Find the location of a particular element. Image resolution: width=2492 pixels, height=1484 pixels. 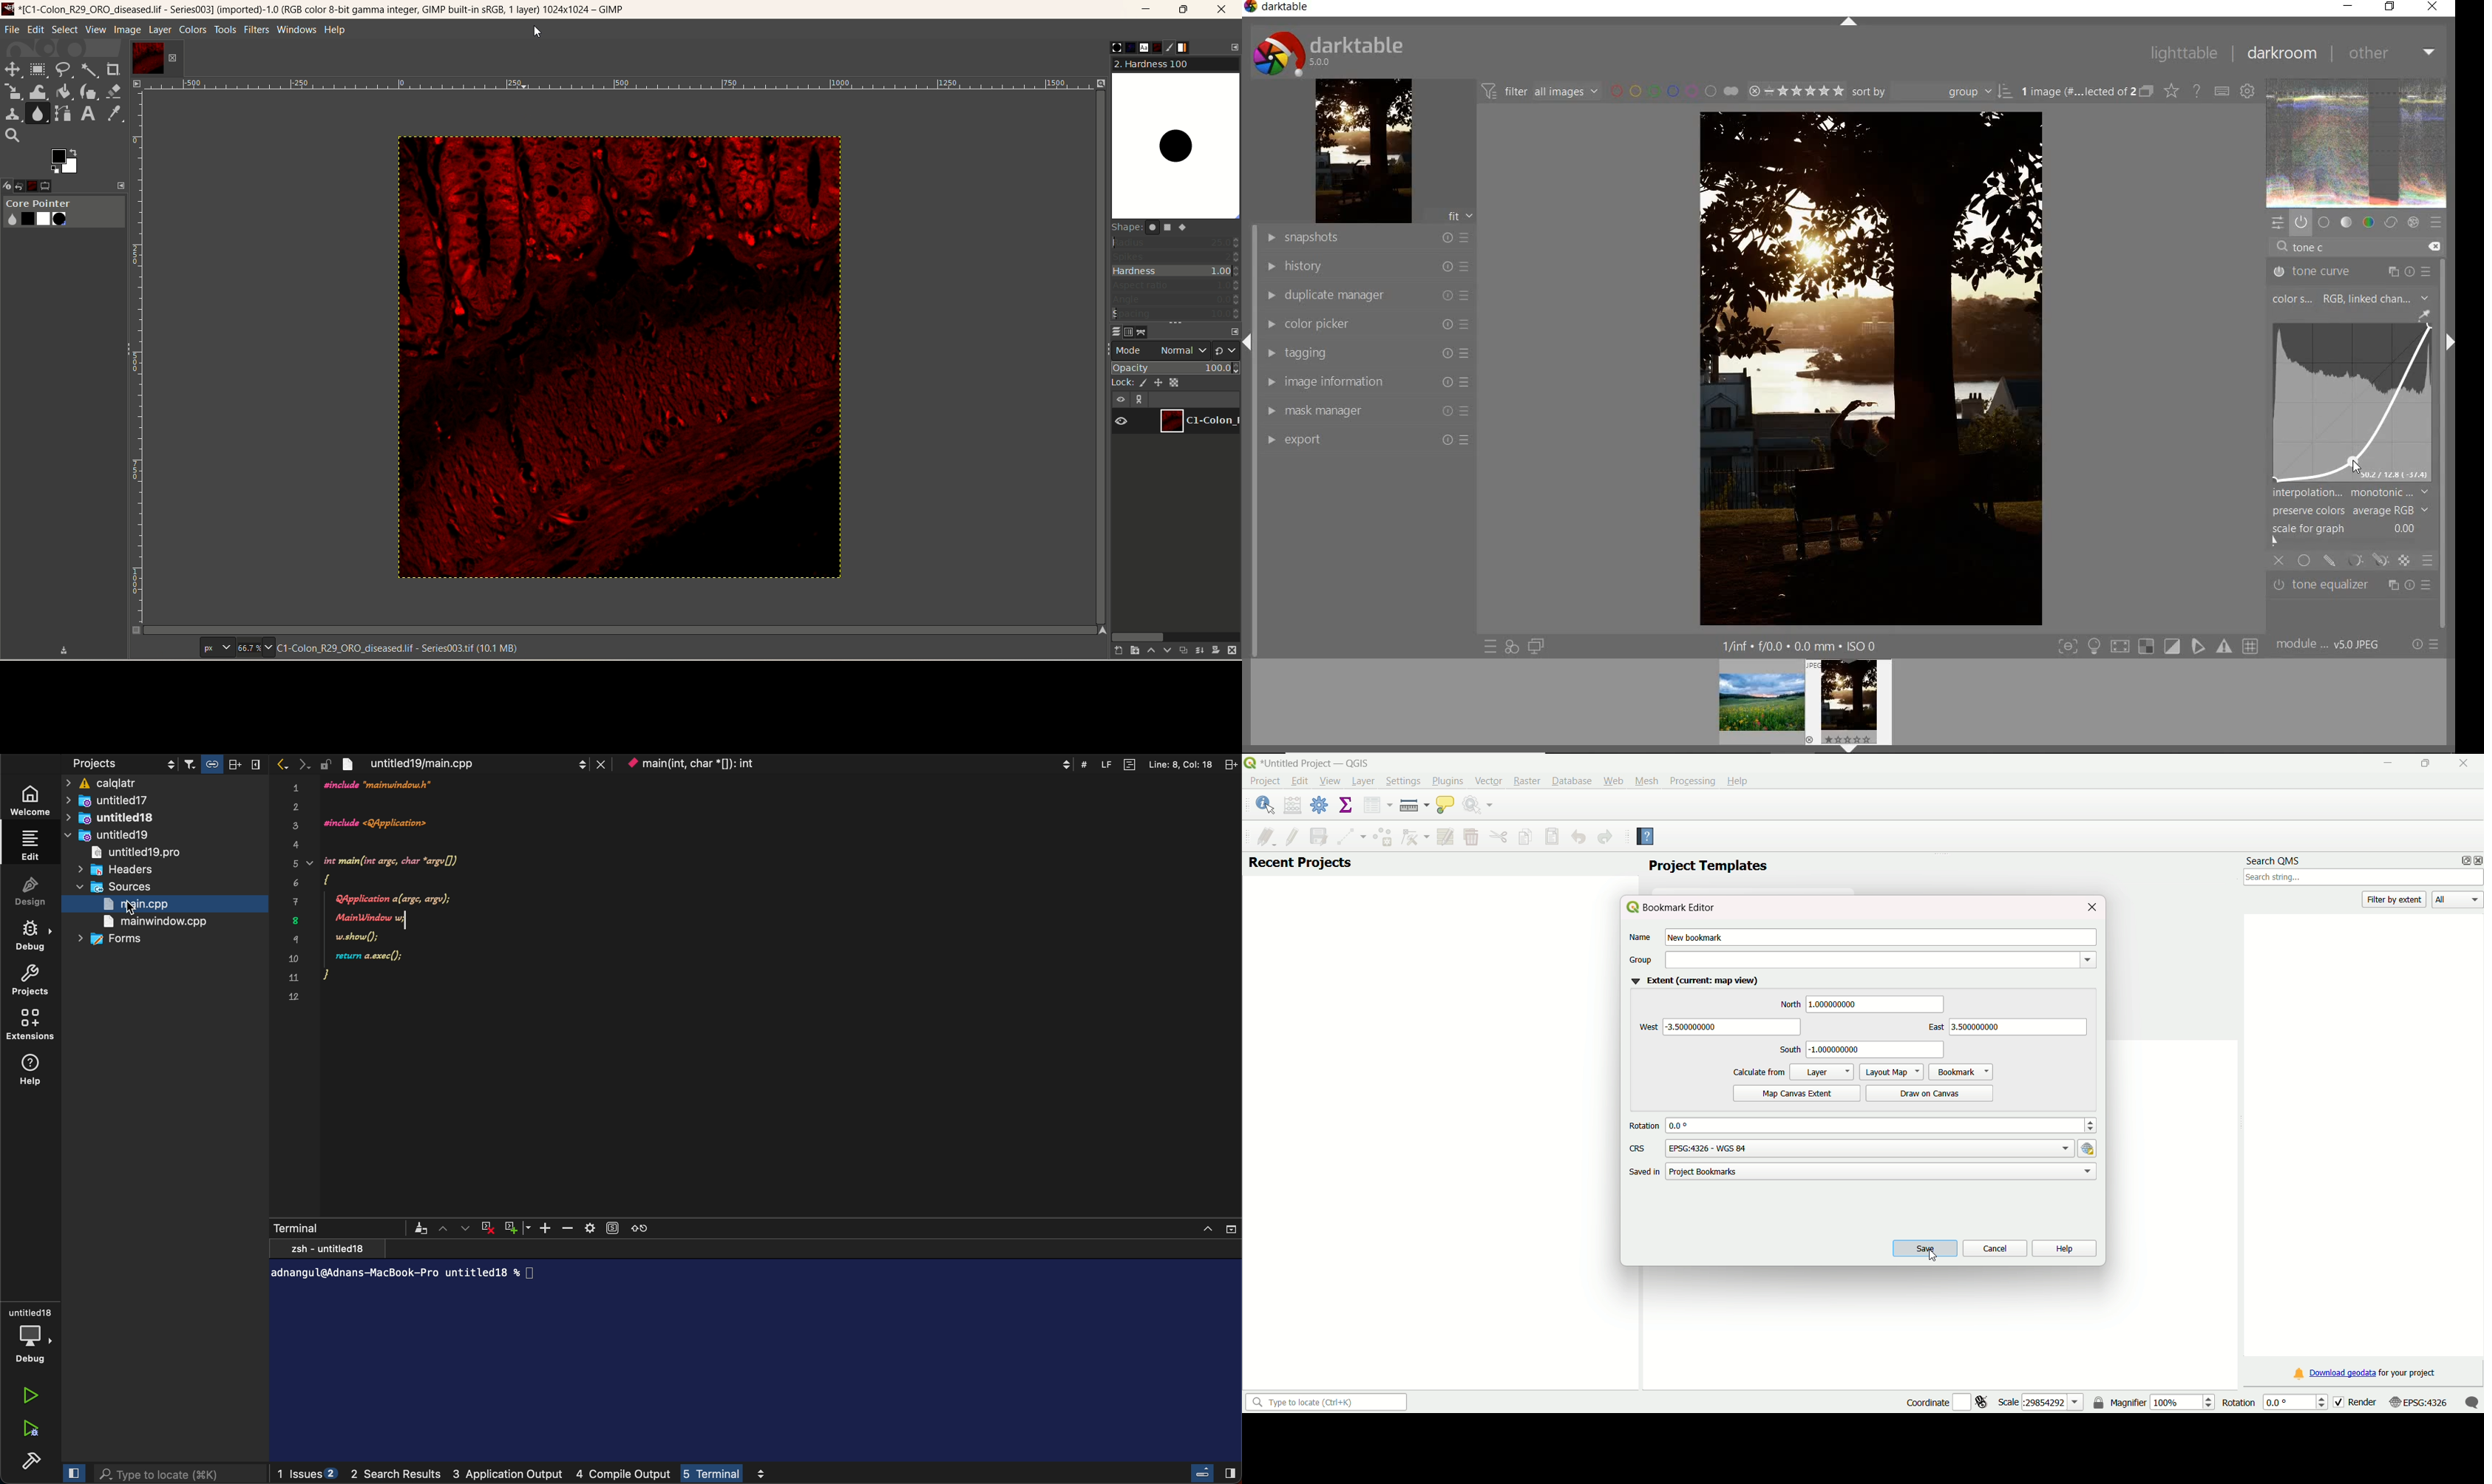

other is located at coordinates (2389, 52).